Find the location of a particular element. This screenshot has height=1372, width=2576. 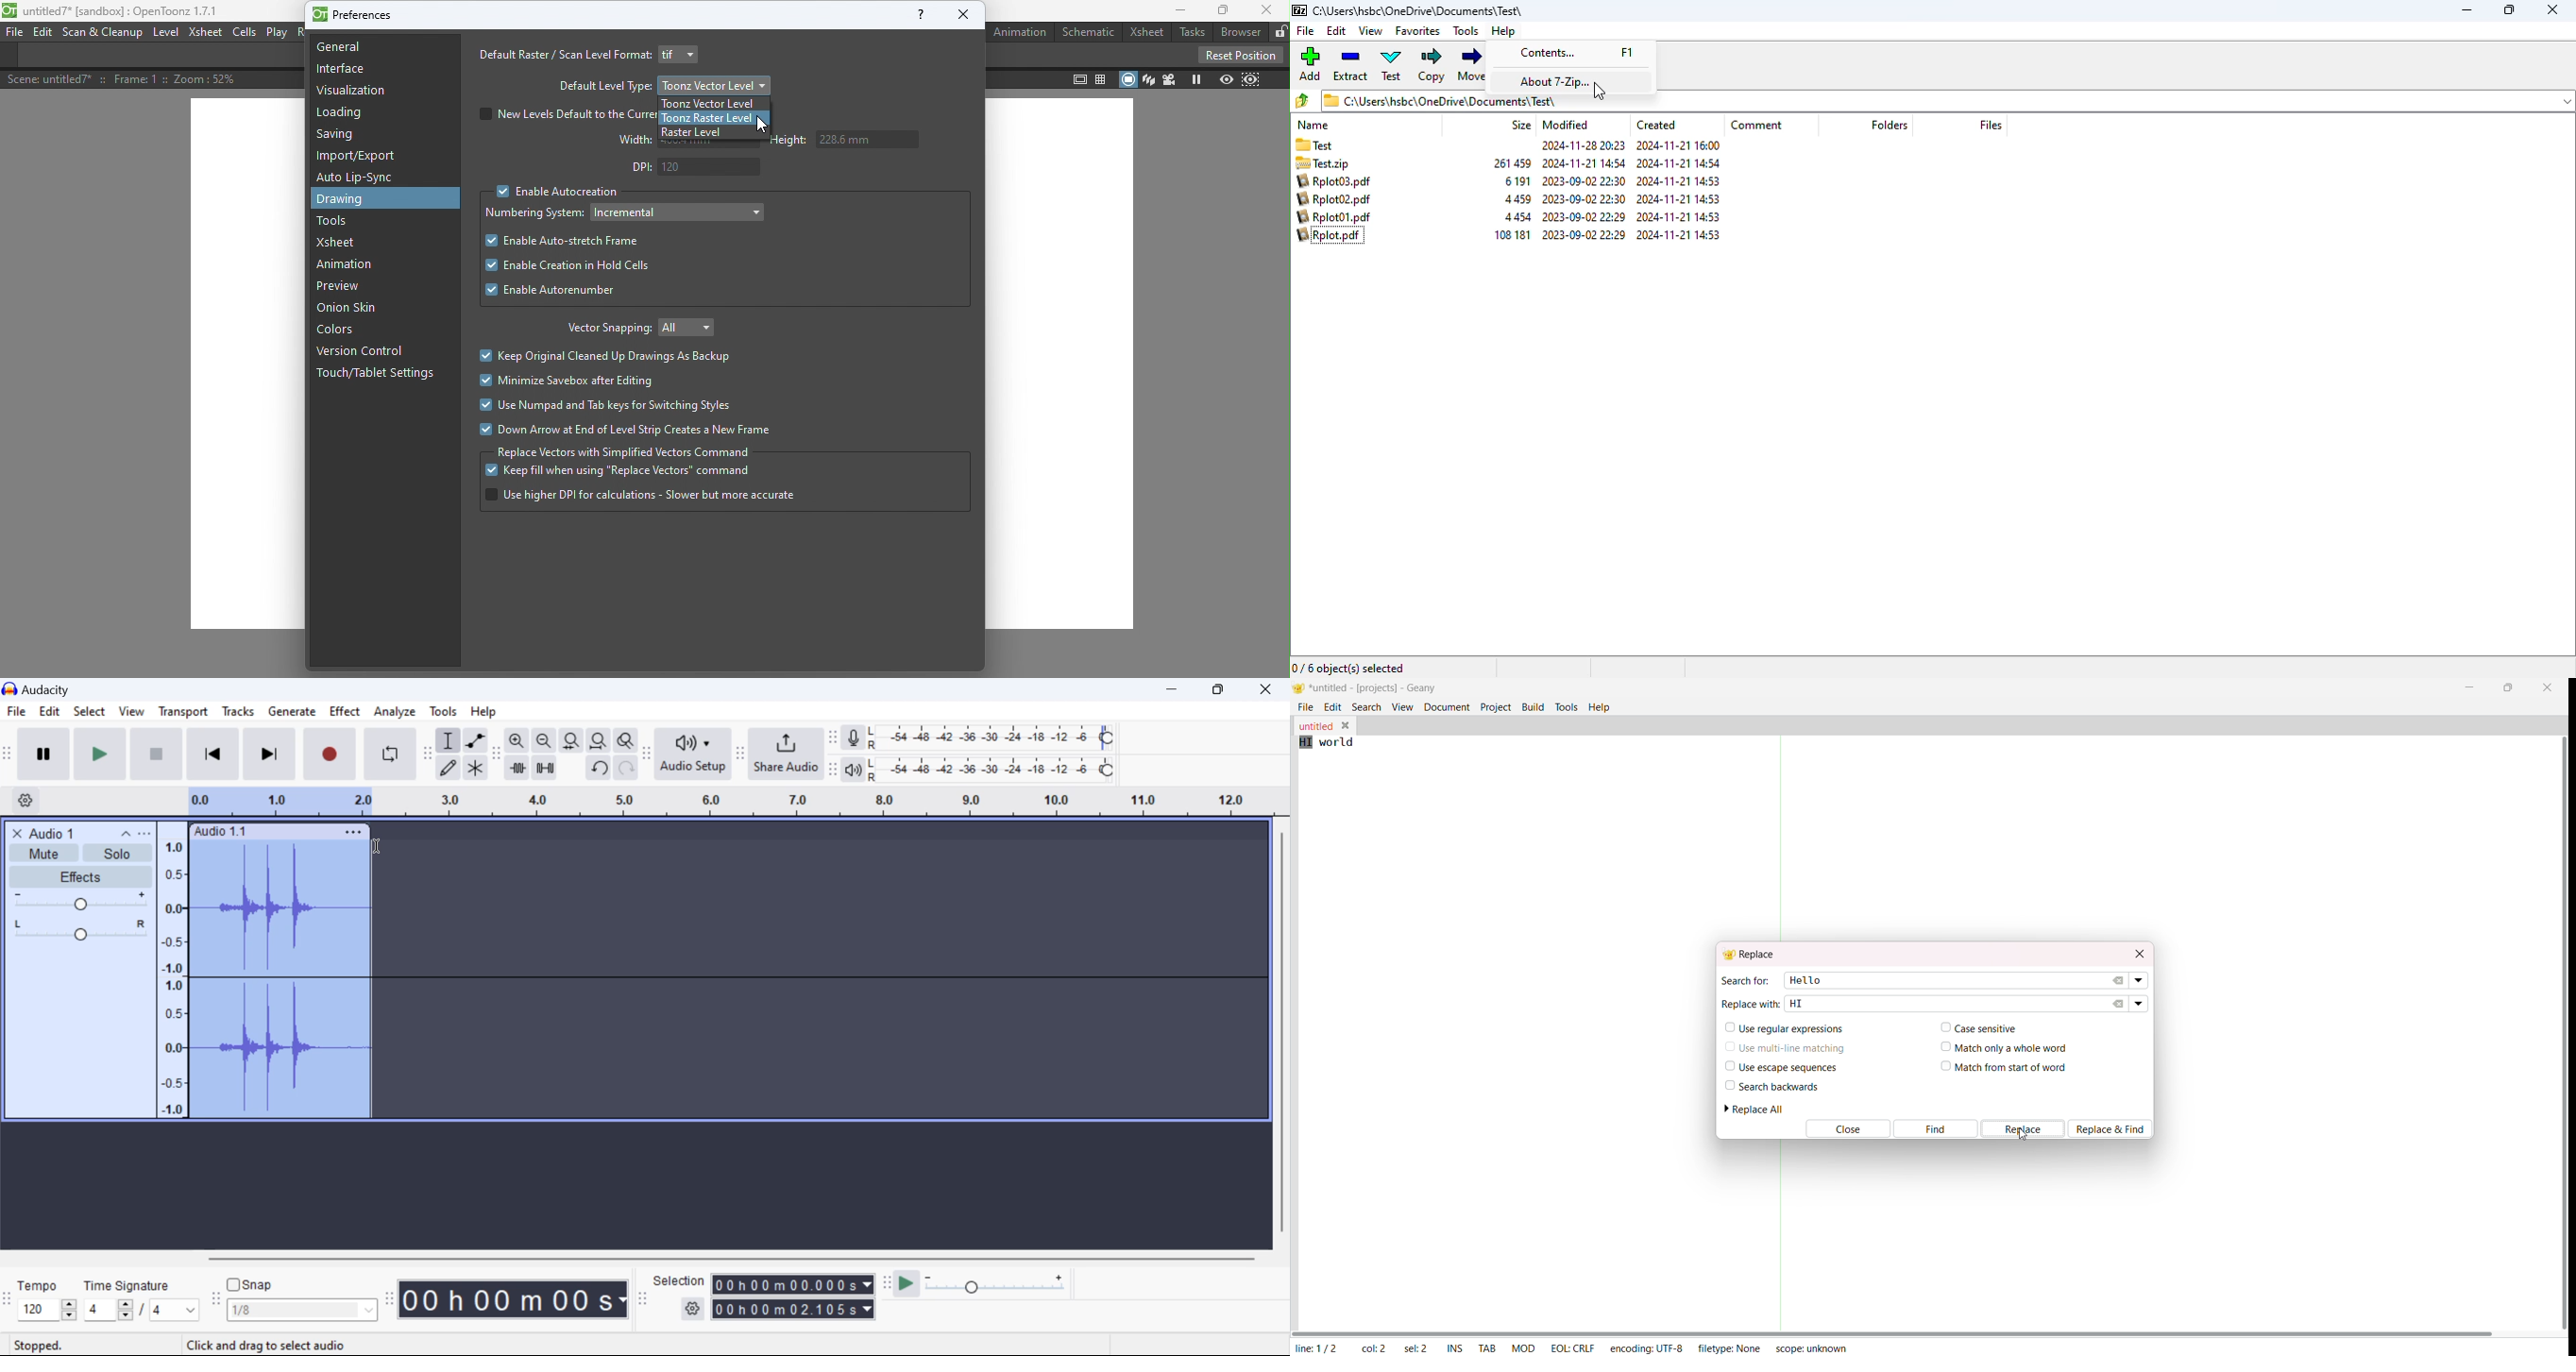

File is located at coordinates (15, 712).